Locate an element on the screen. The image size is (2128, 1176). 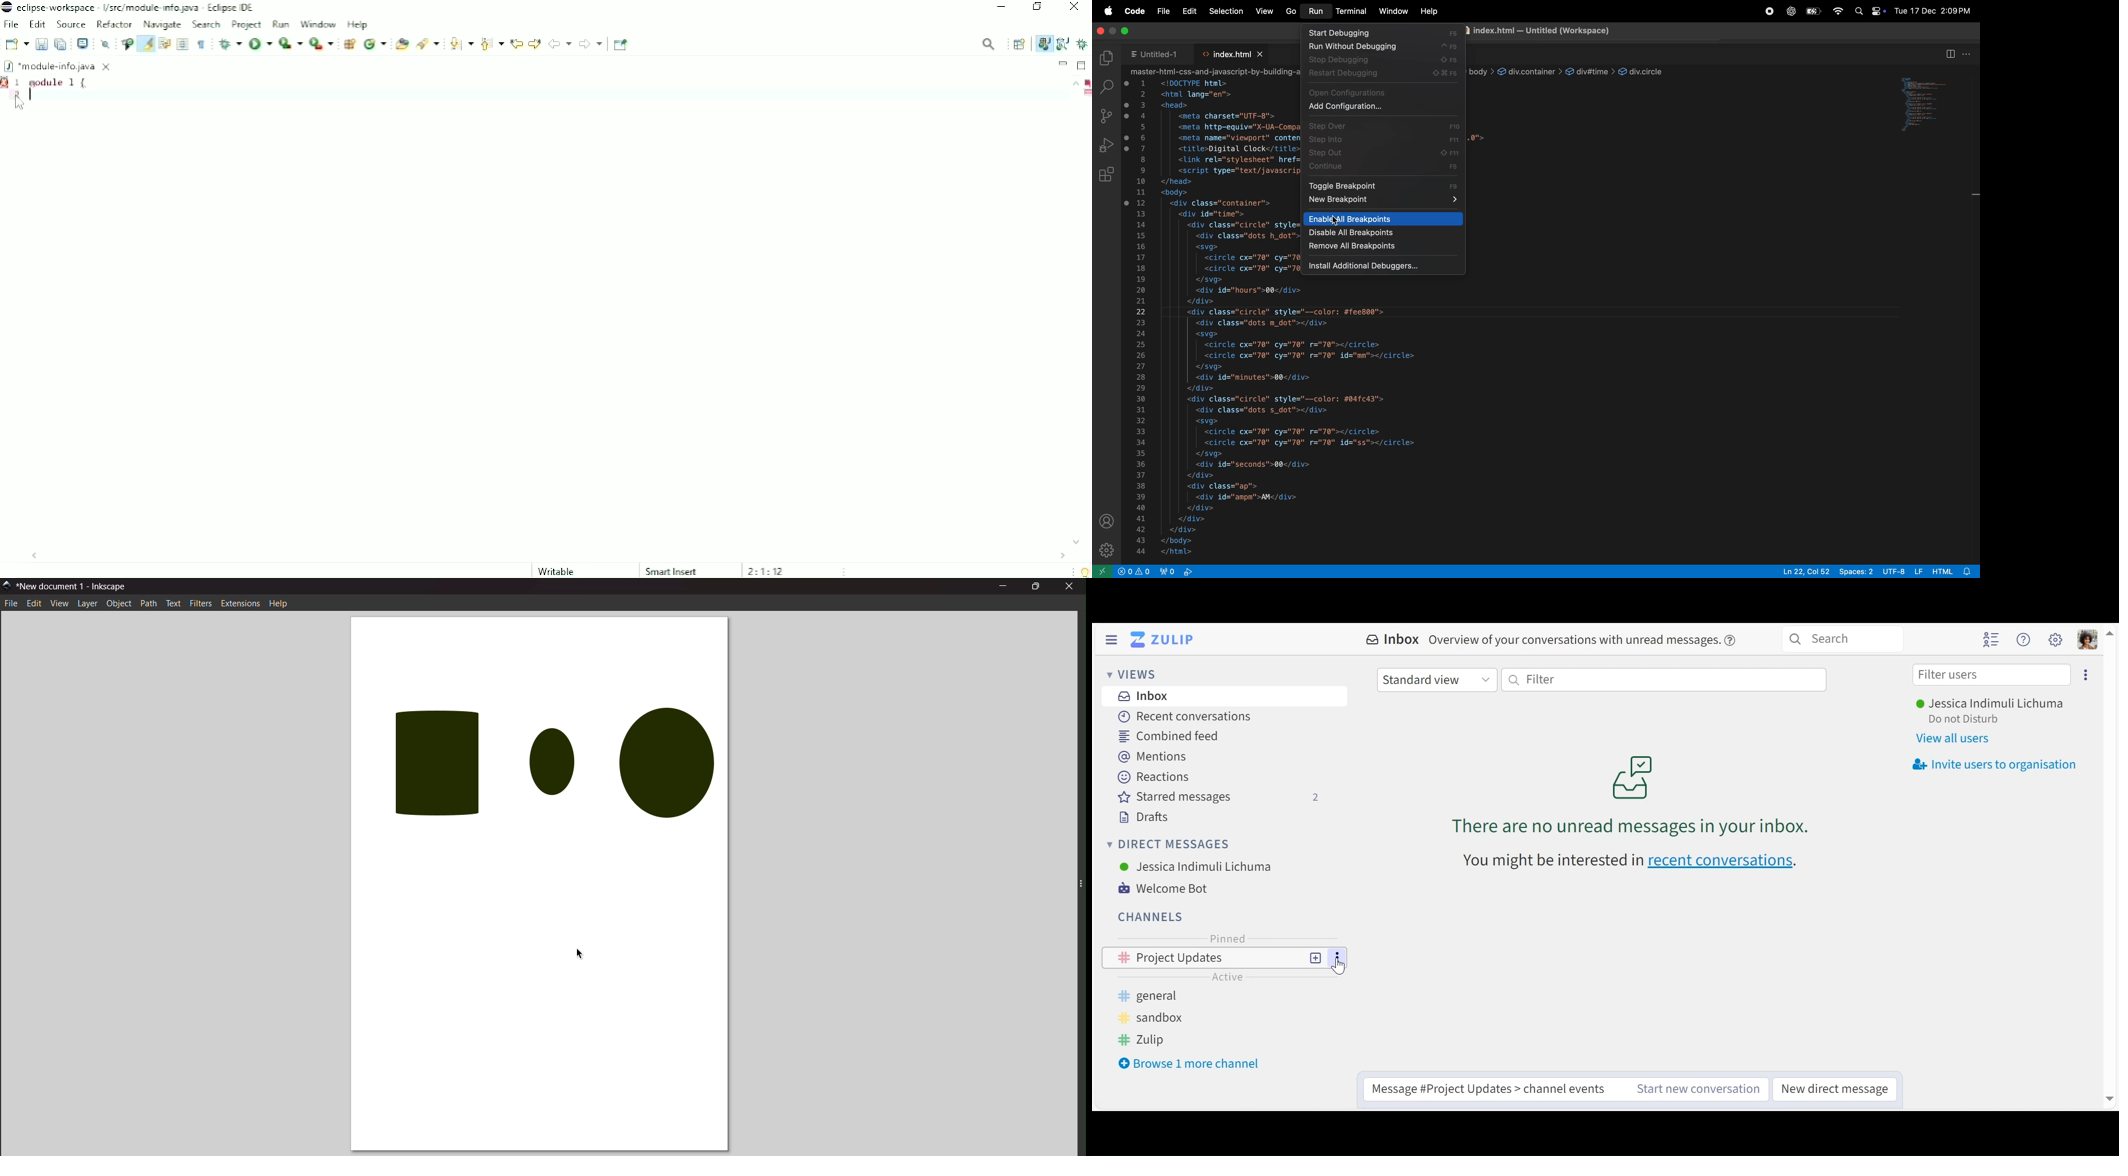
help is located at coordinates (1431, 11).